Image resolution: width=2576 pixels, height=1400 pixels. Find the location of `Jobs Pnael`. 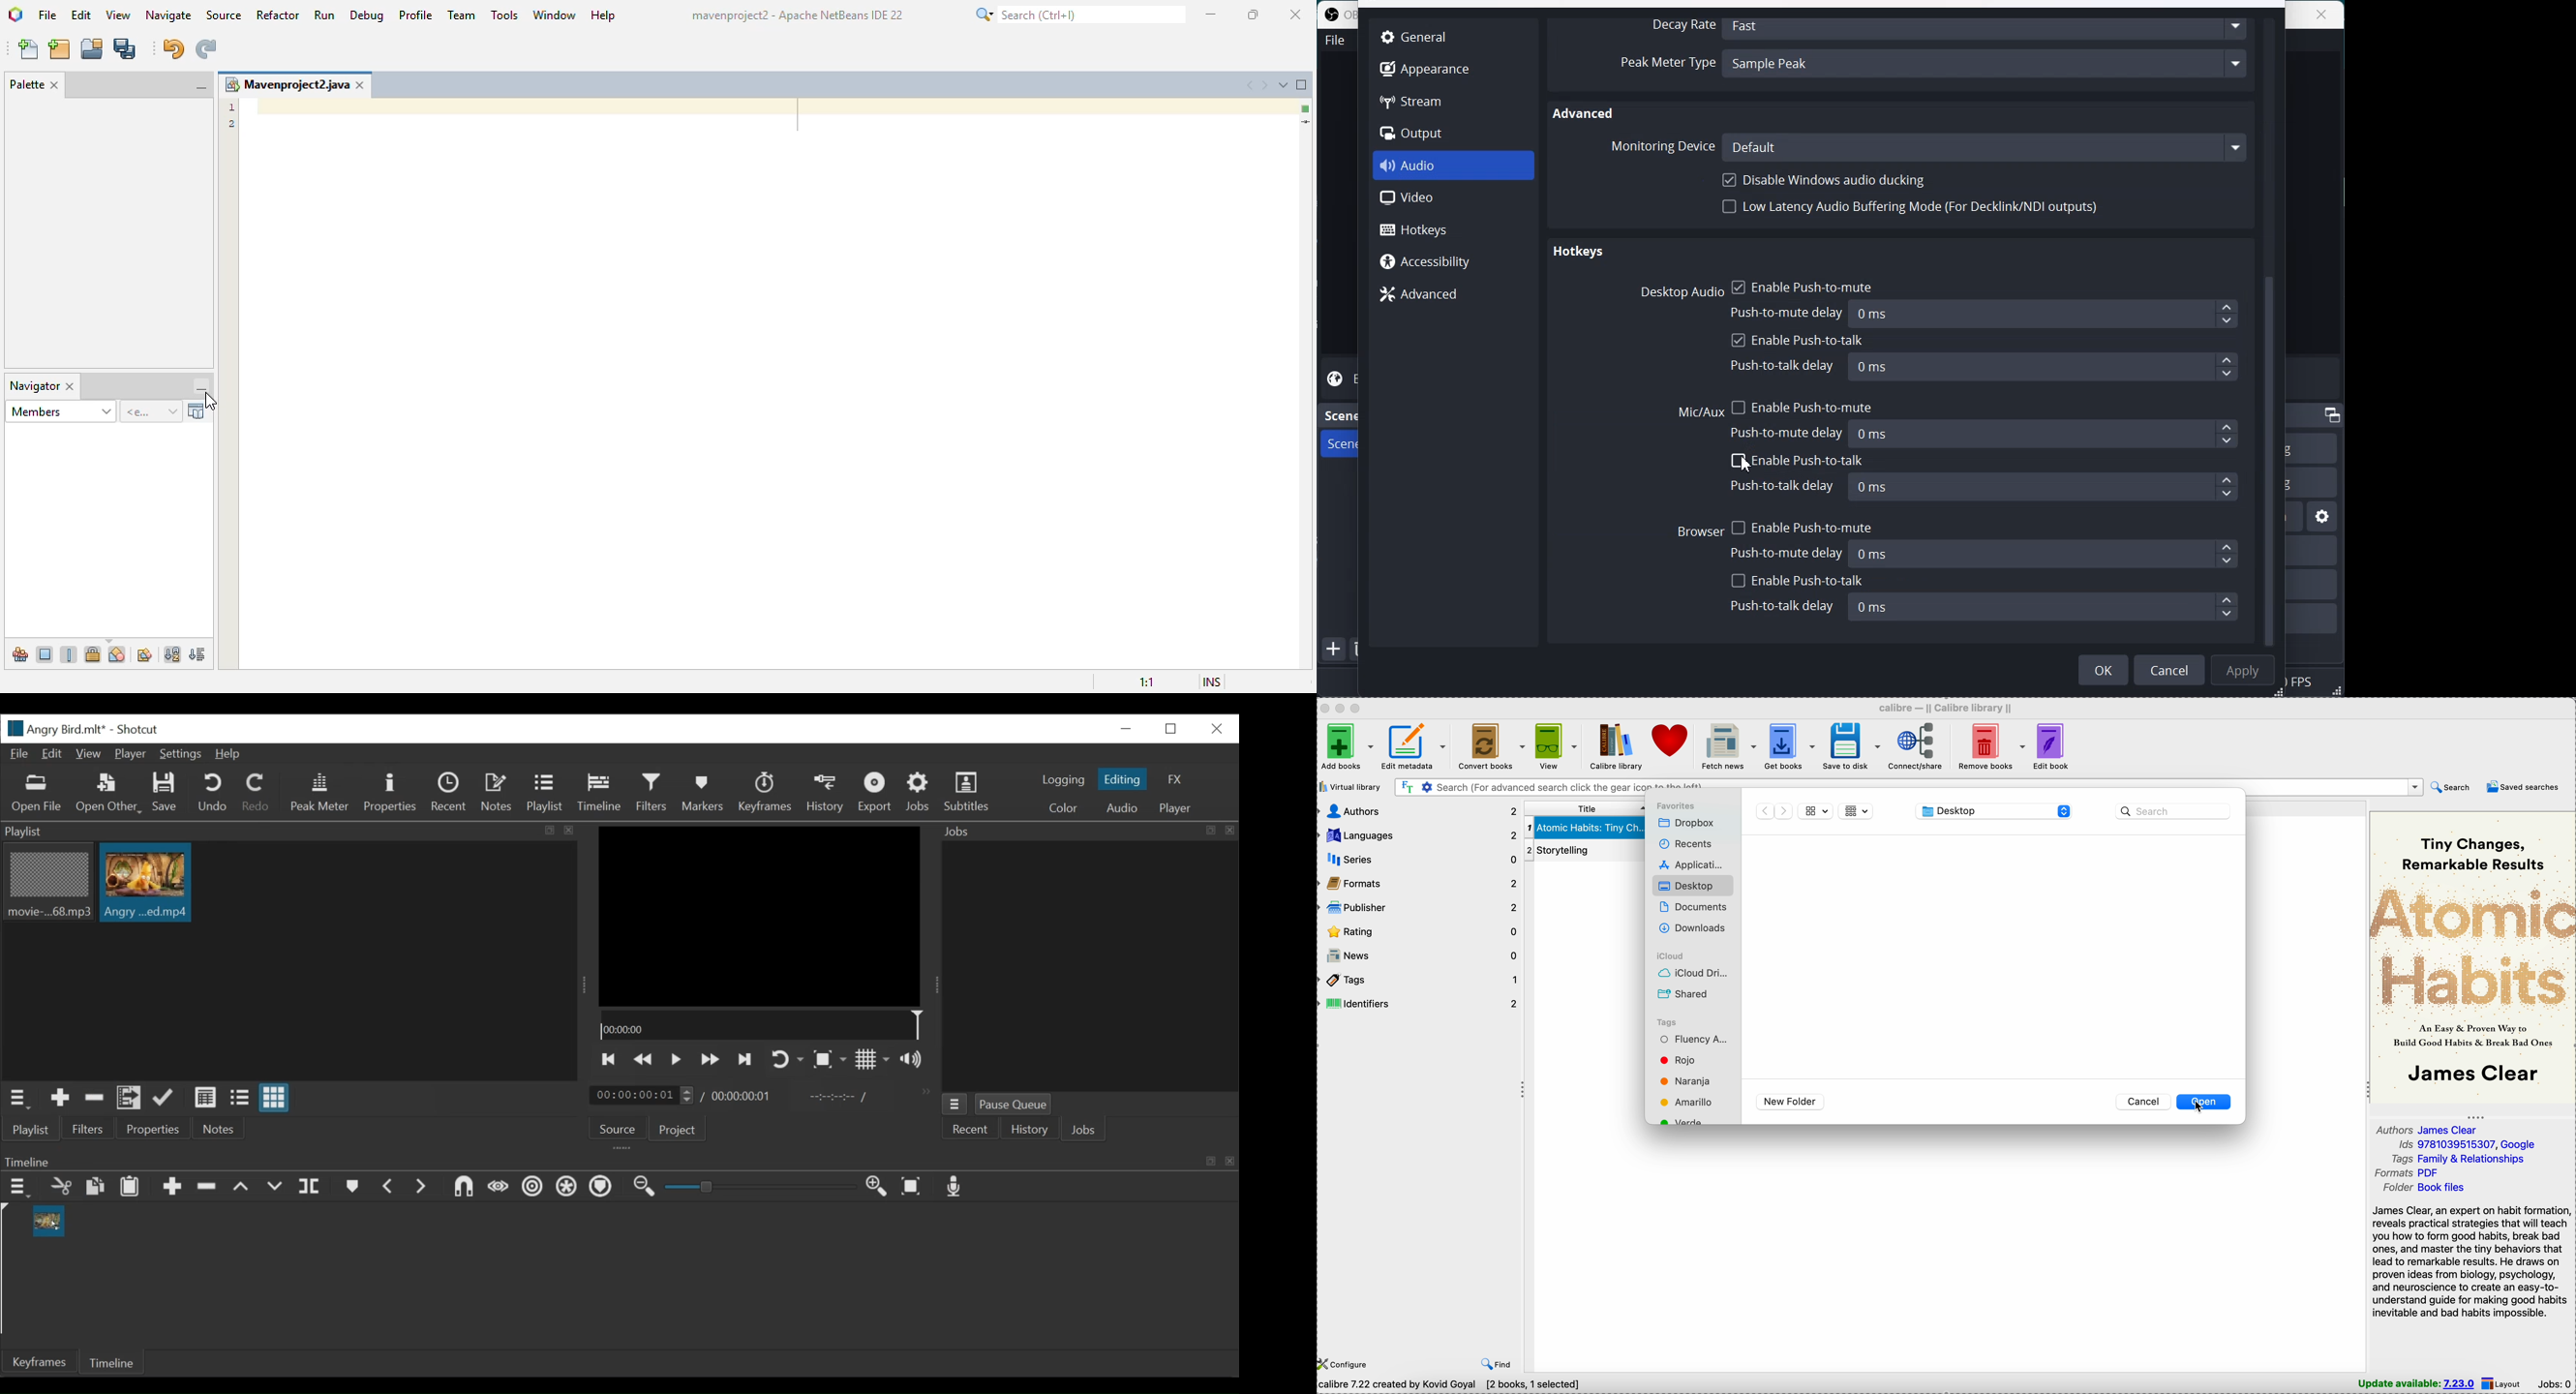

Jobs Pnael is located at coordinates (1089, 833).